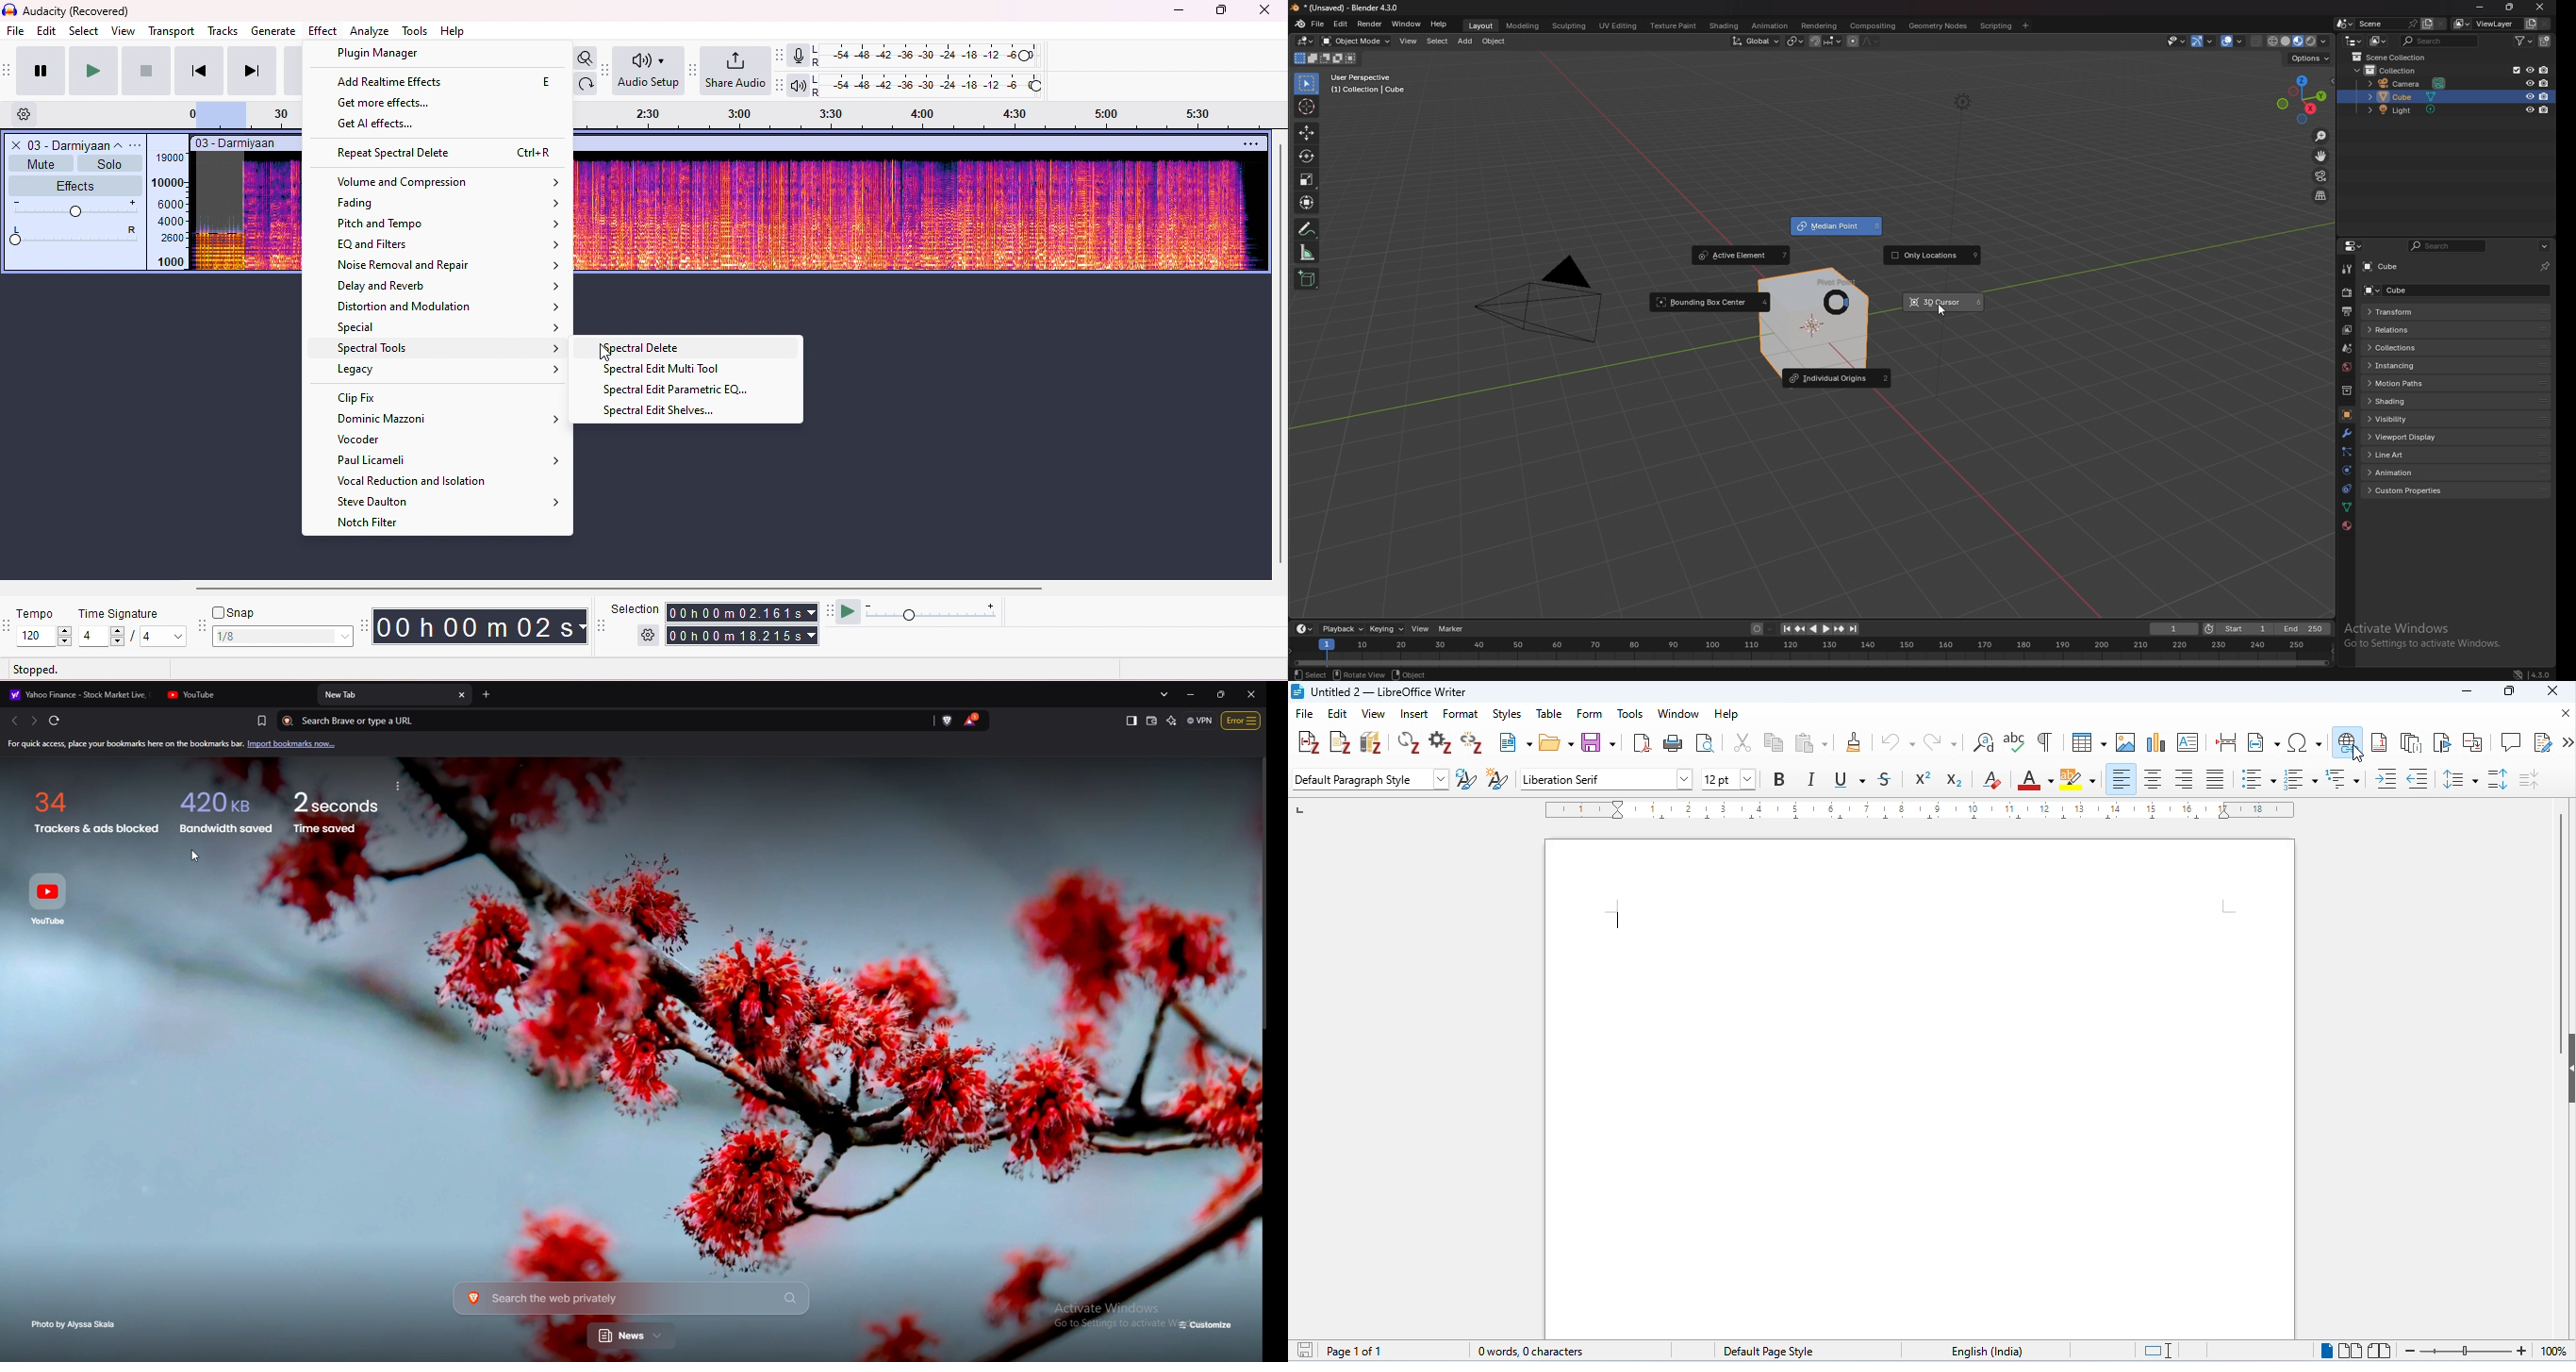  What do you see at coordinates (1406, 24) in the screenshot?
I see `window` at bounding box center [1406, 24].